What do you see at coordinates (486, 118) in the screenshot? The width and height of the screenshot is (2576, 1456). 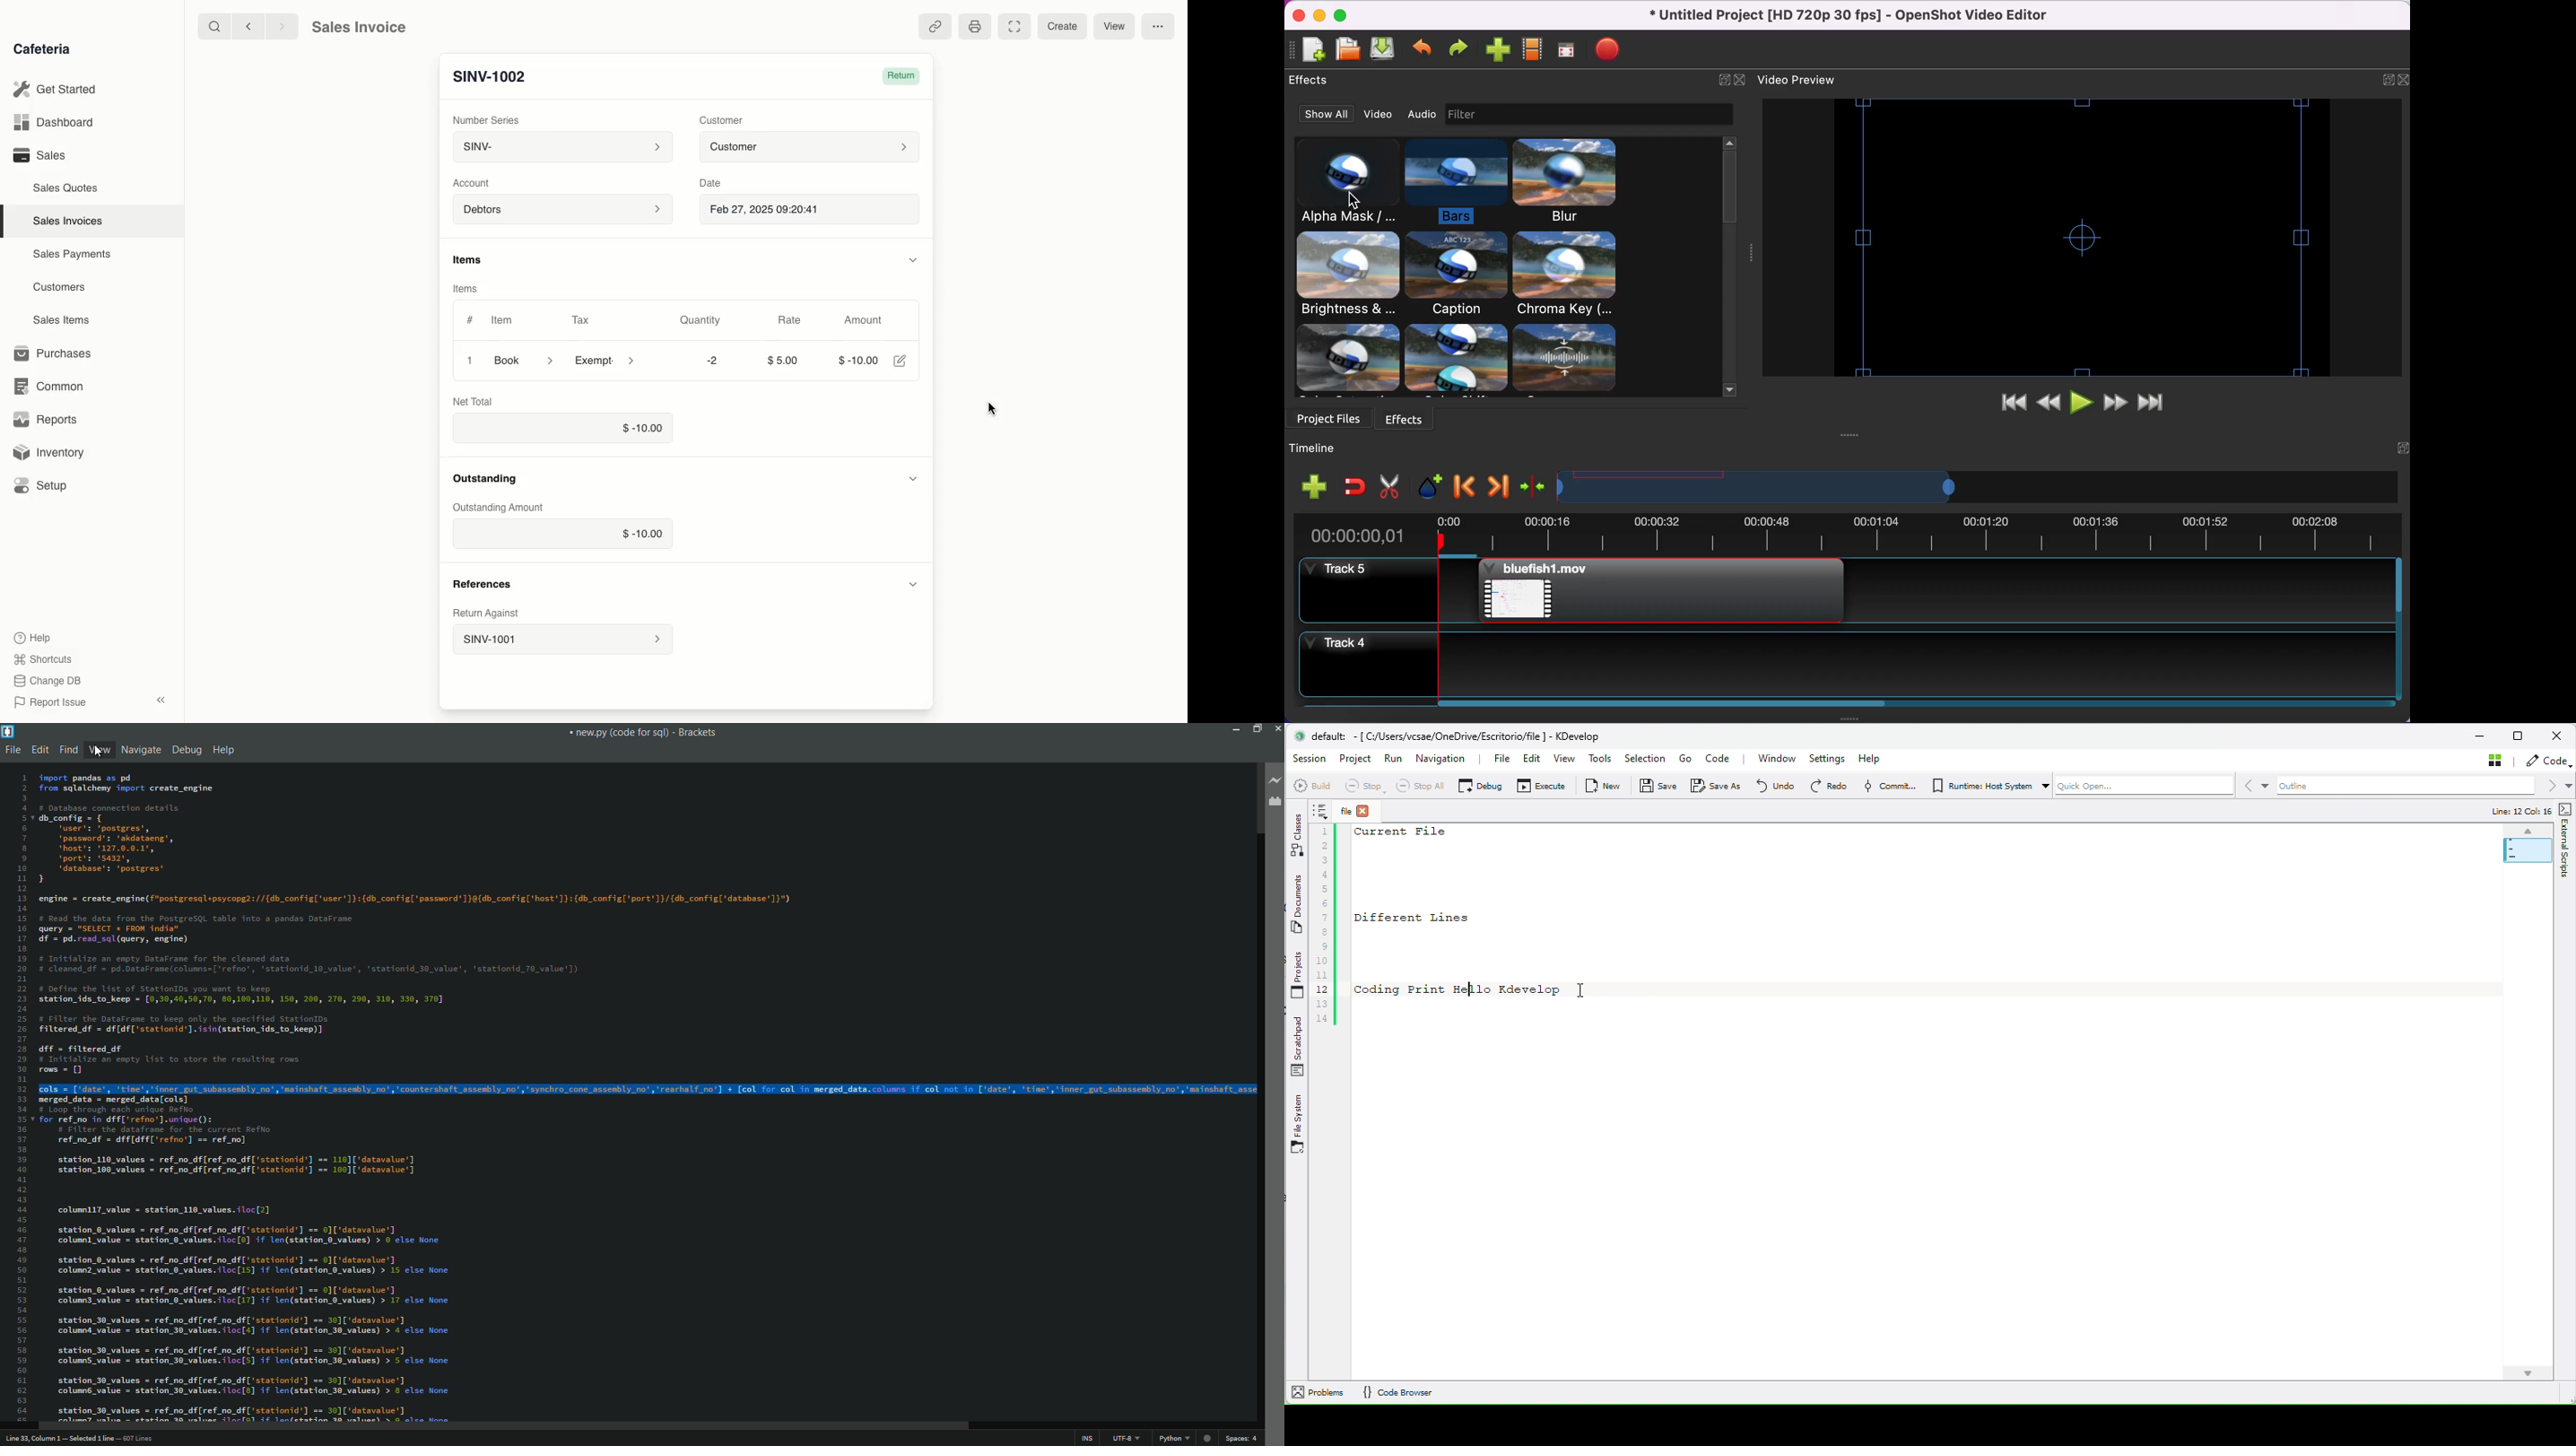 I see `‘Number Series` at bounding box center [486, 118].